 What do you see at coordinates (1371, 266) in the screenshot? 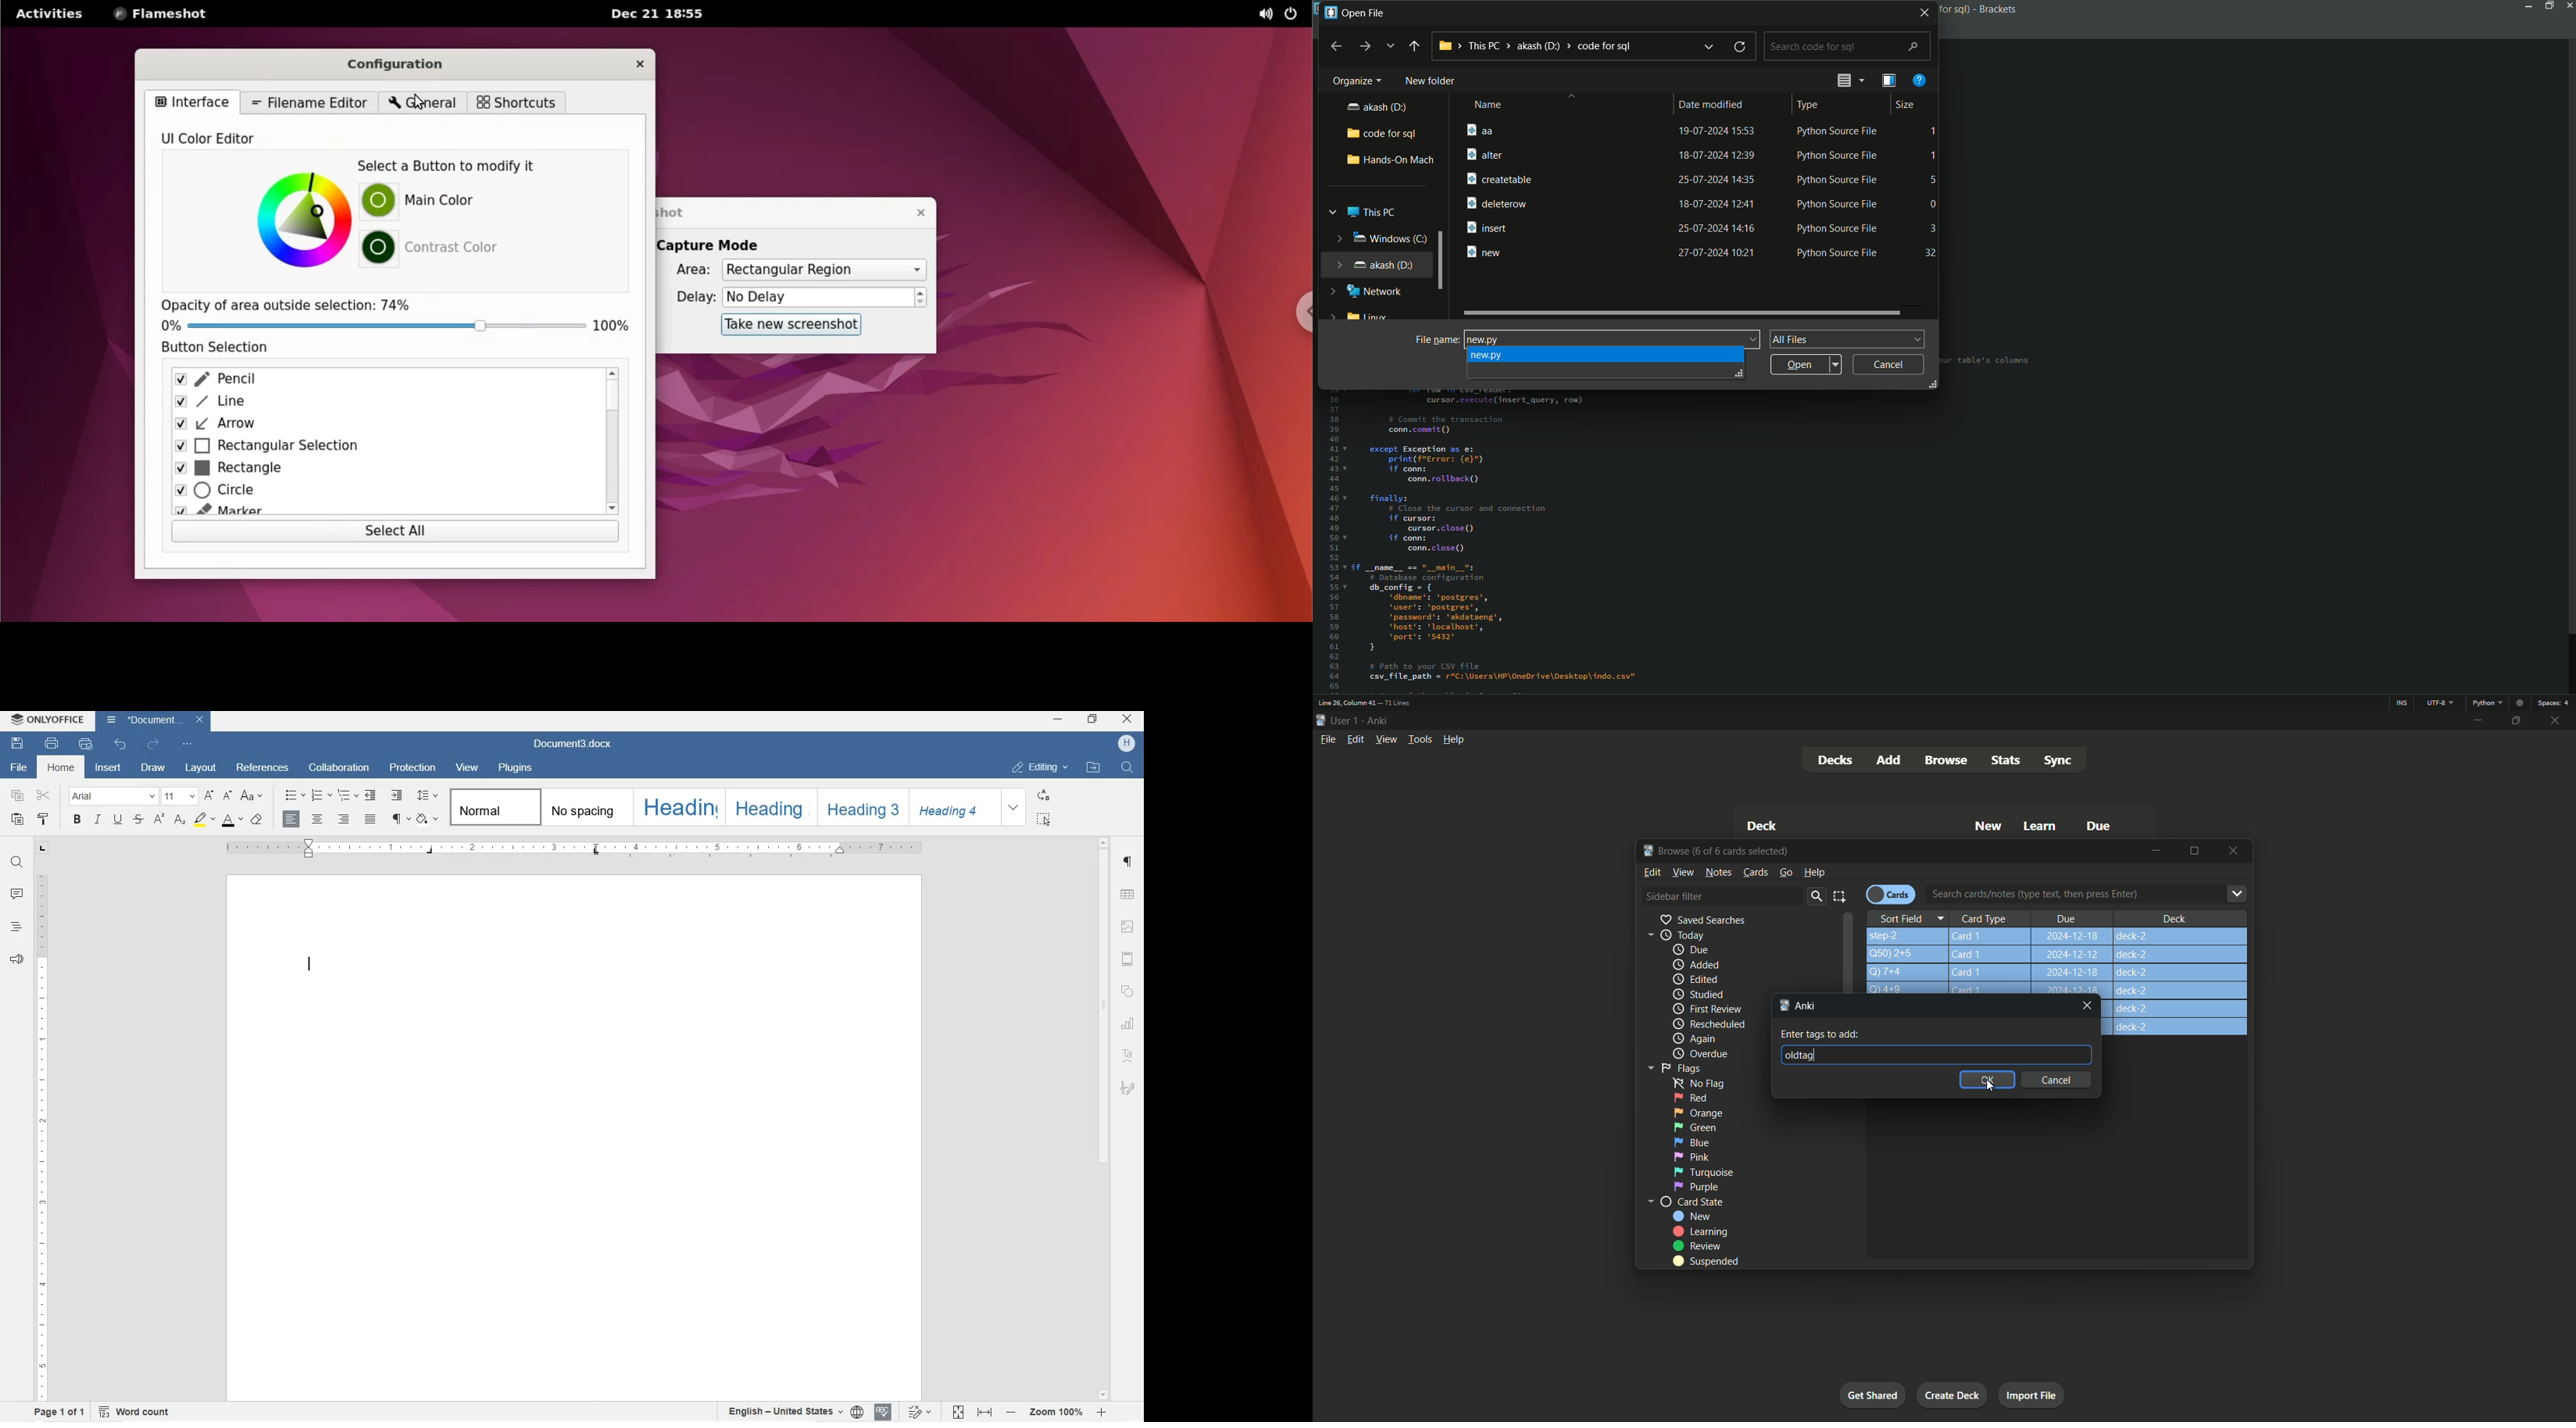
I see `akash(D)` at bounding box center [1371, 266].